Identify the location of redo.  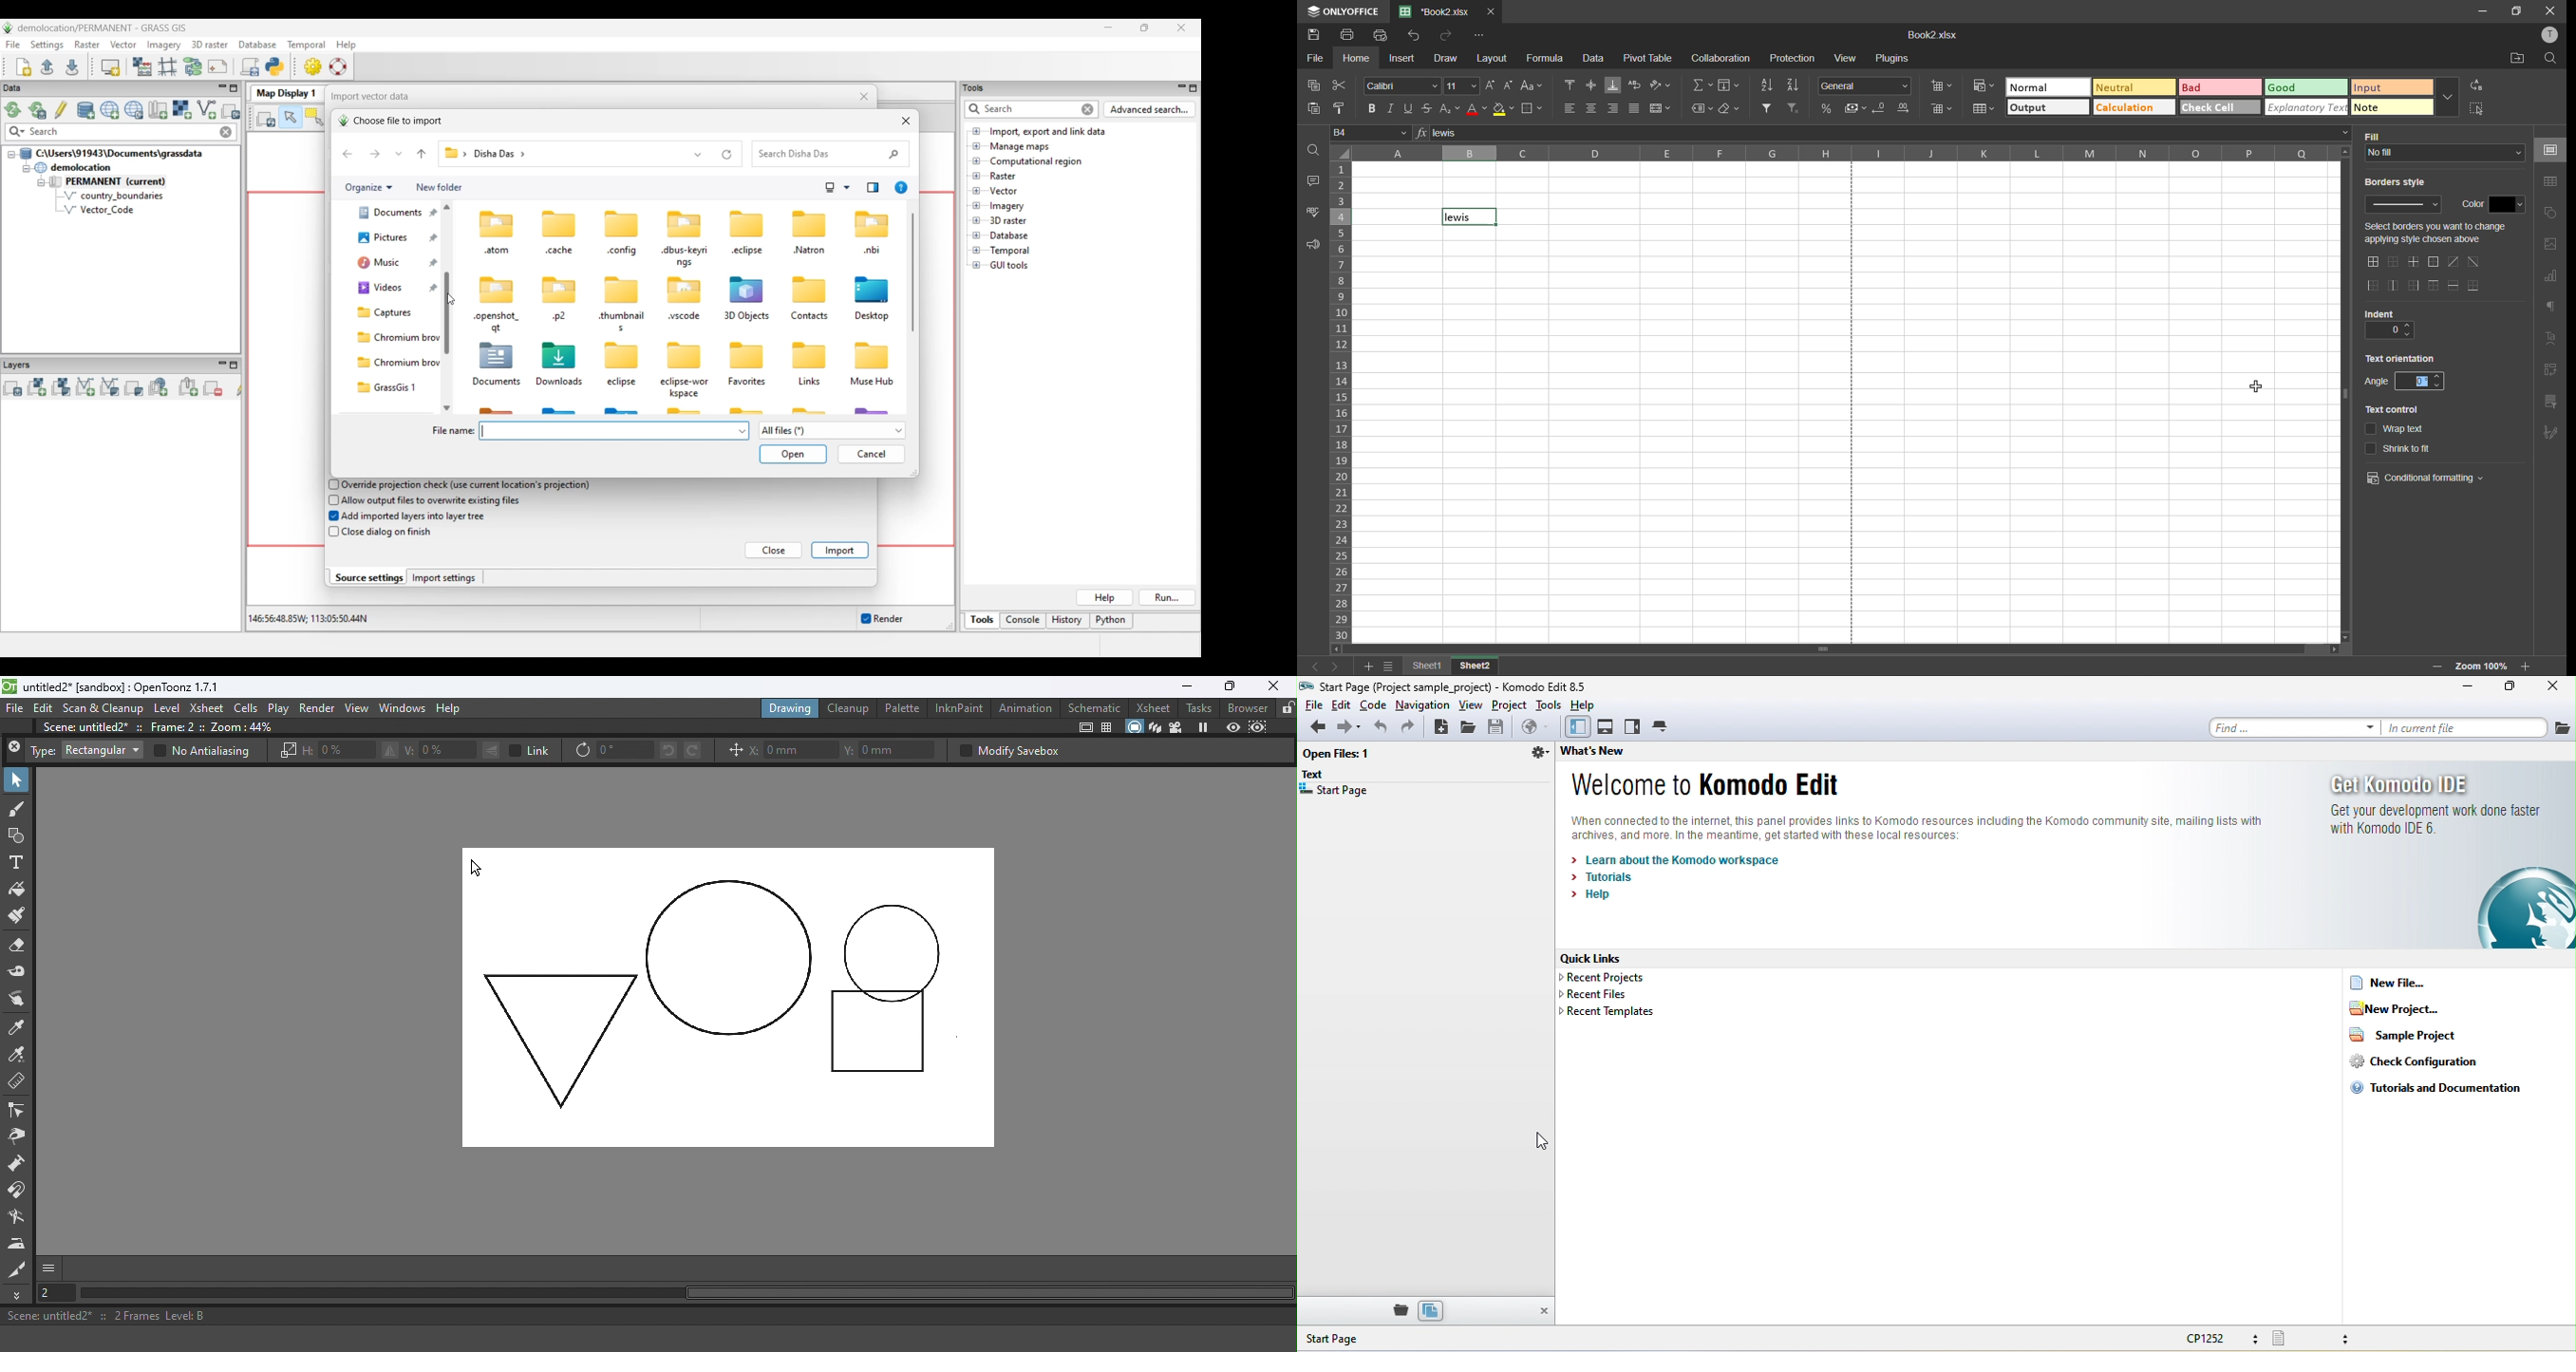
(1449, 36).